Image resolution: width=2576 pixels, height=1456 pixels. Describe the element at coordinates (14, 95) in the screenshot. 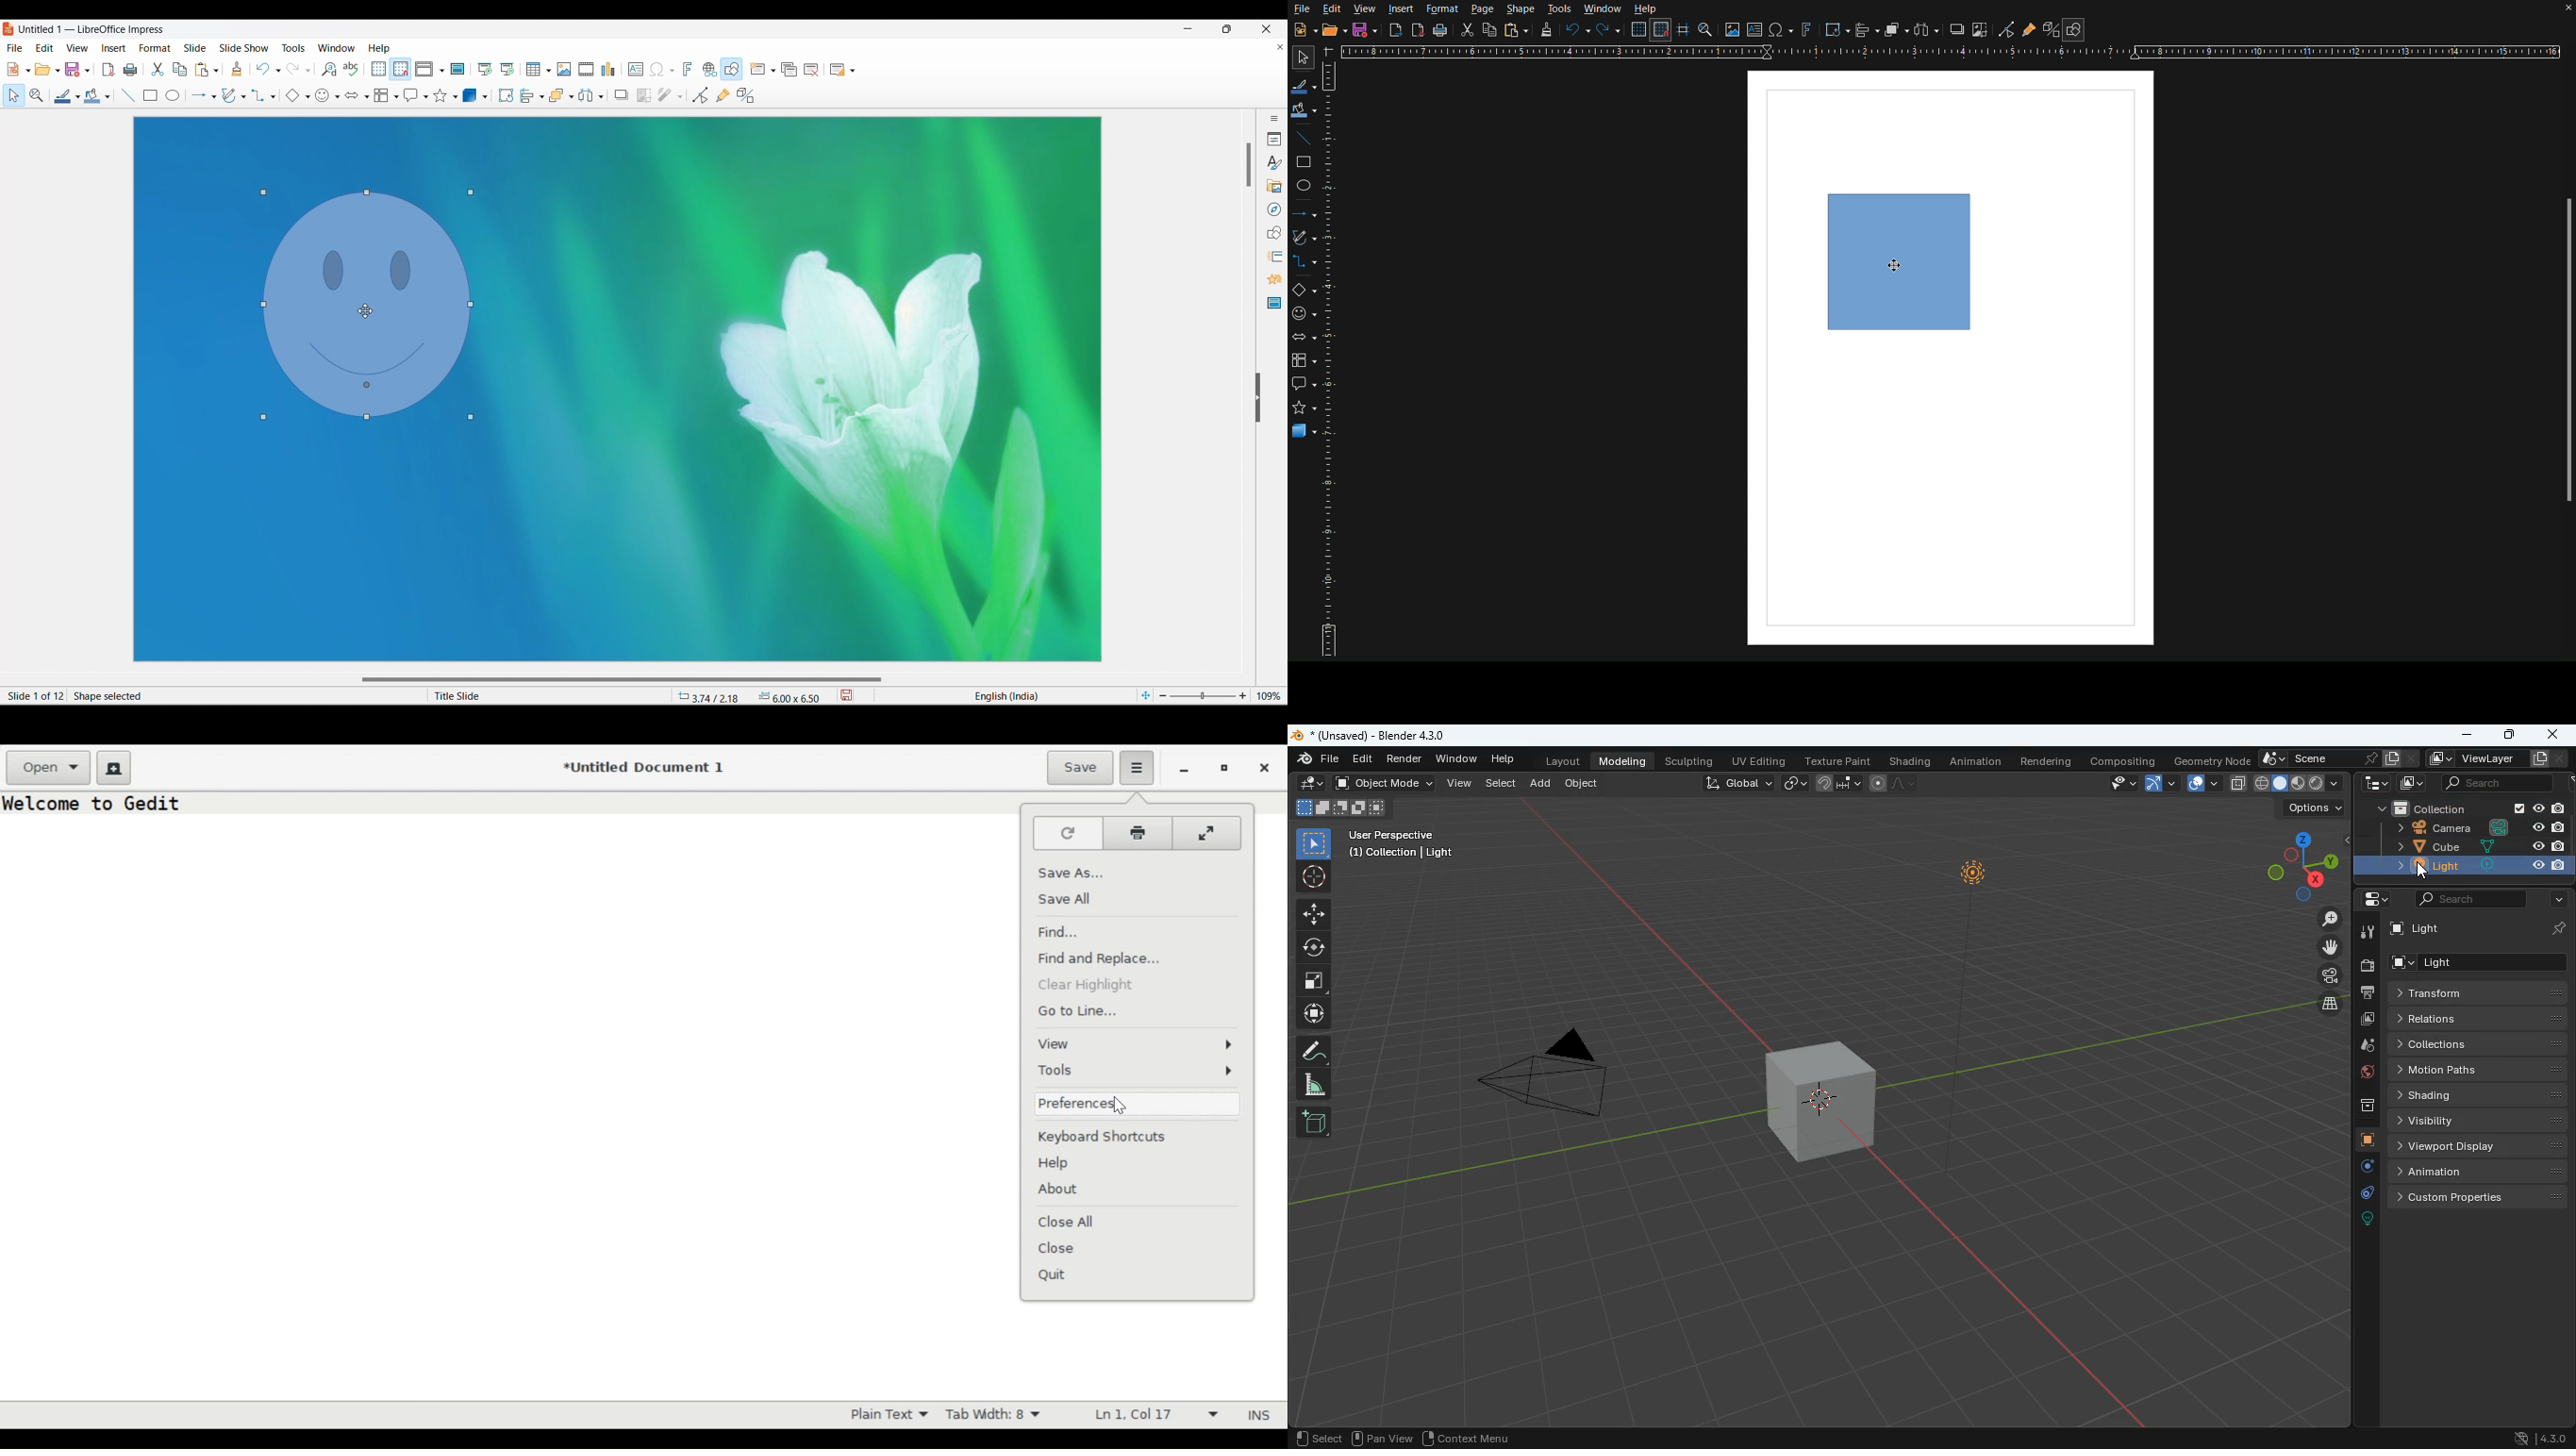

I see `Select` at that location.